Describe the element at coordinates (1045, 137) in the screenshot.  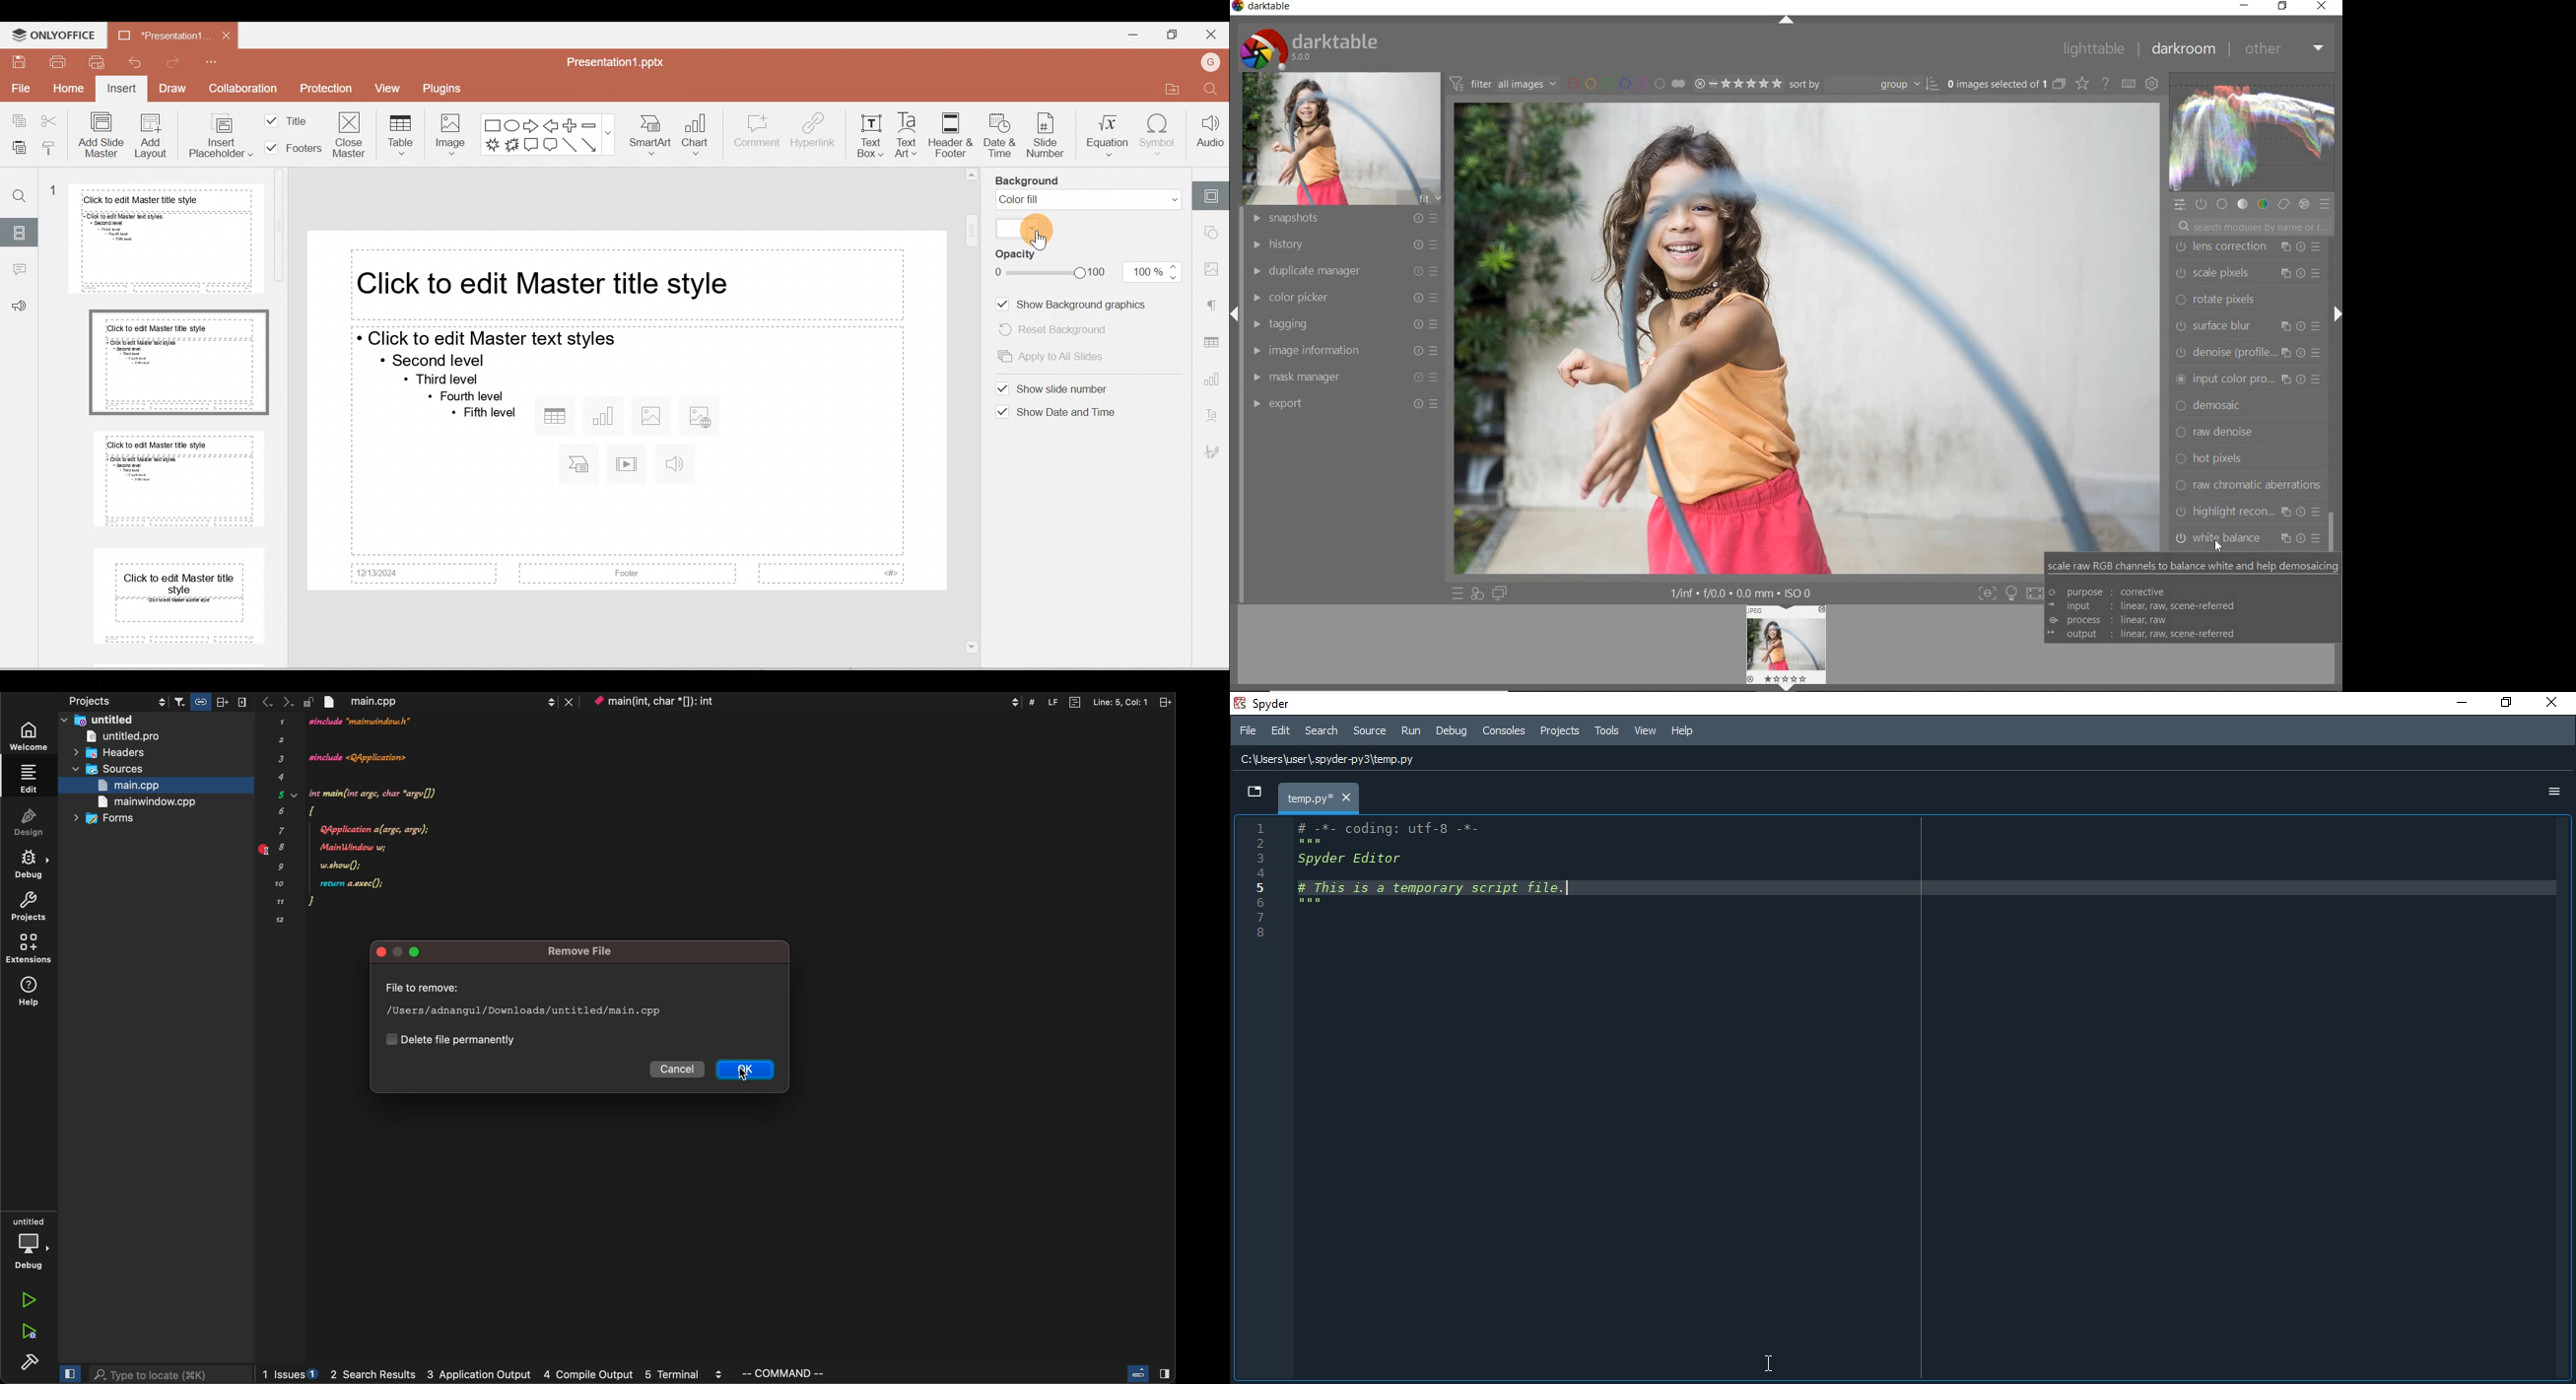
I see `Slide number` at that location.